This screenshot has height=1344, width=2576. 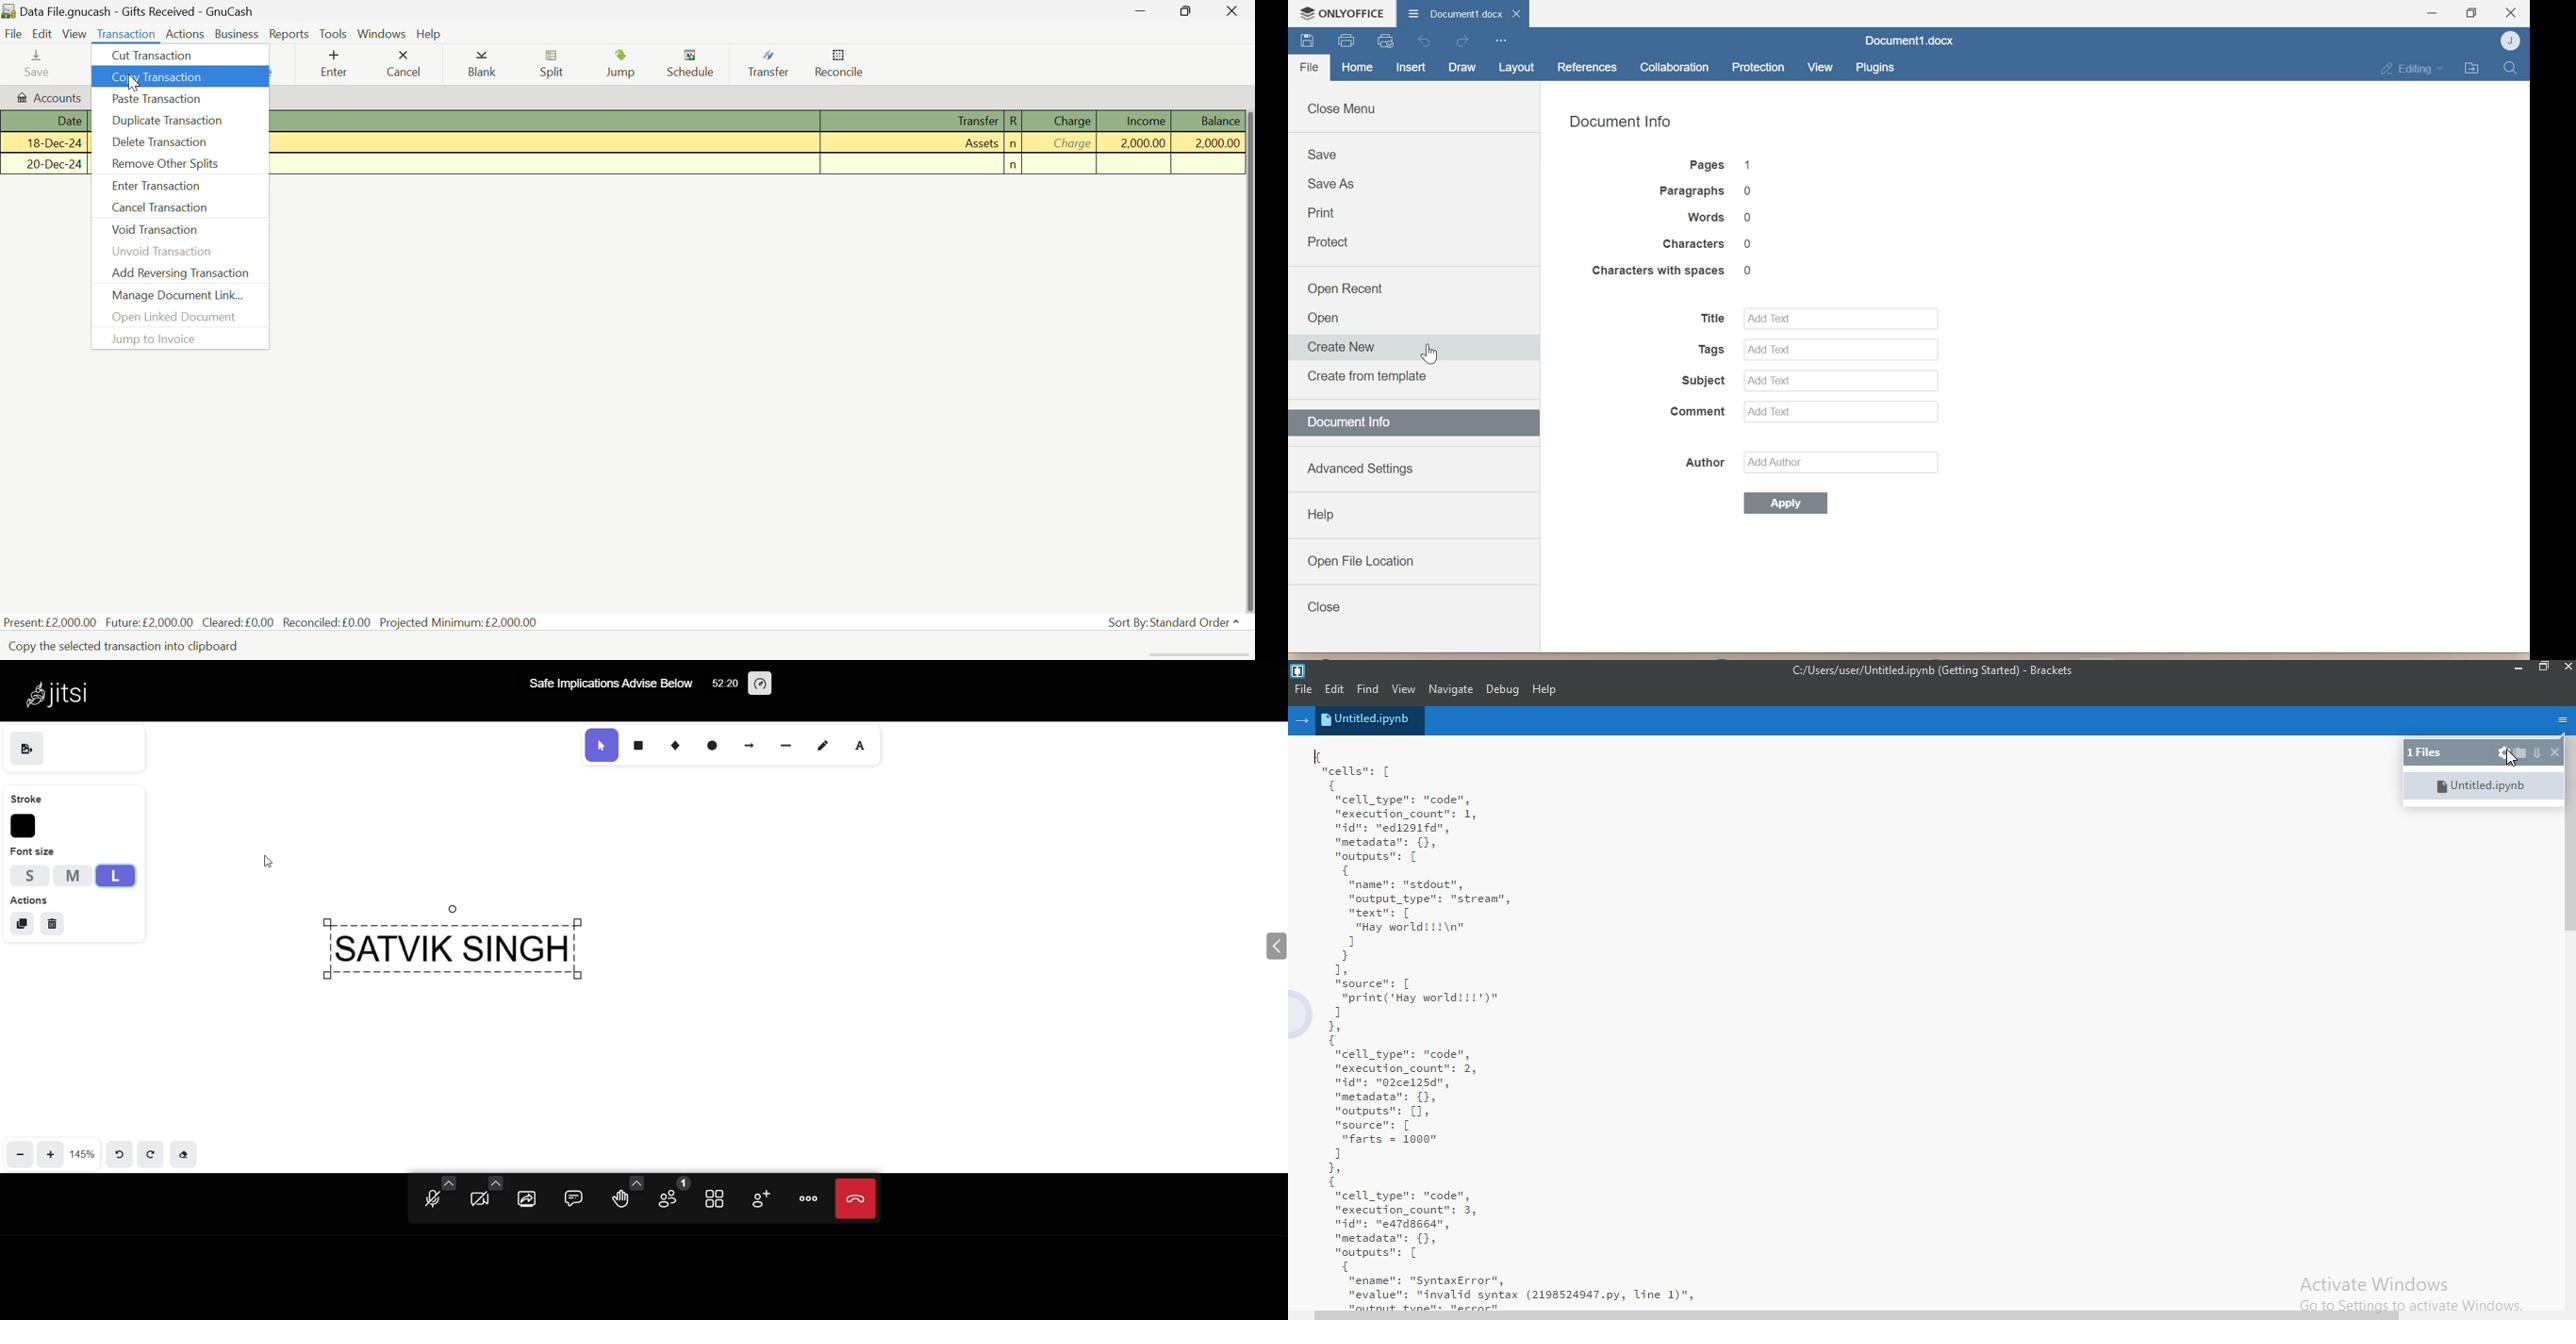 I want to click on redo, so click(x=153, y=1154).